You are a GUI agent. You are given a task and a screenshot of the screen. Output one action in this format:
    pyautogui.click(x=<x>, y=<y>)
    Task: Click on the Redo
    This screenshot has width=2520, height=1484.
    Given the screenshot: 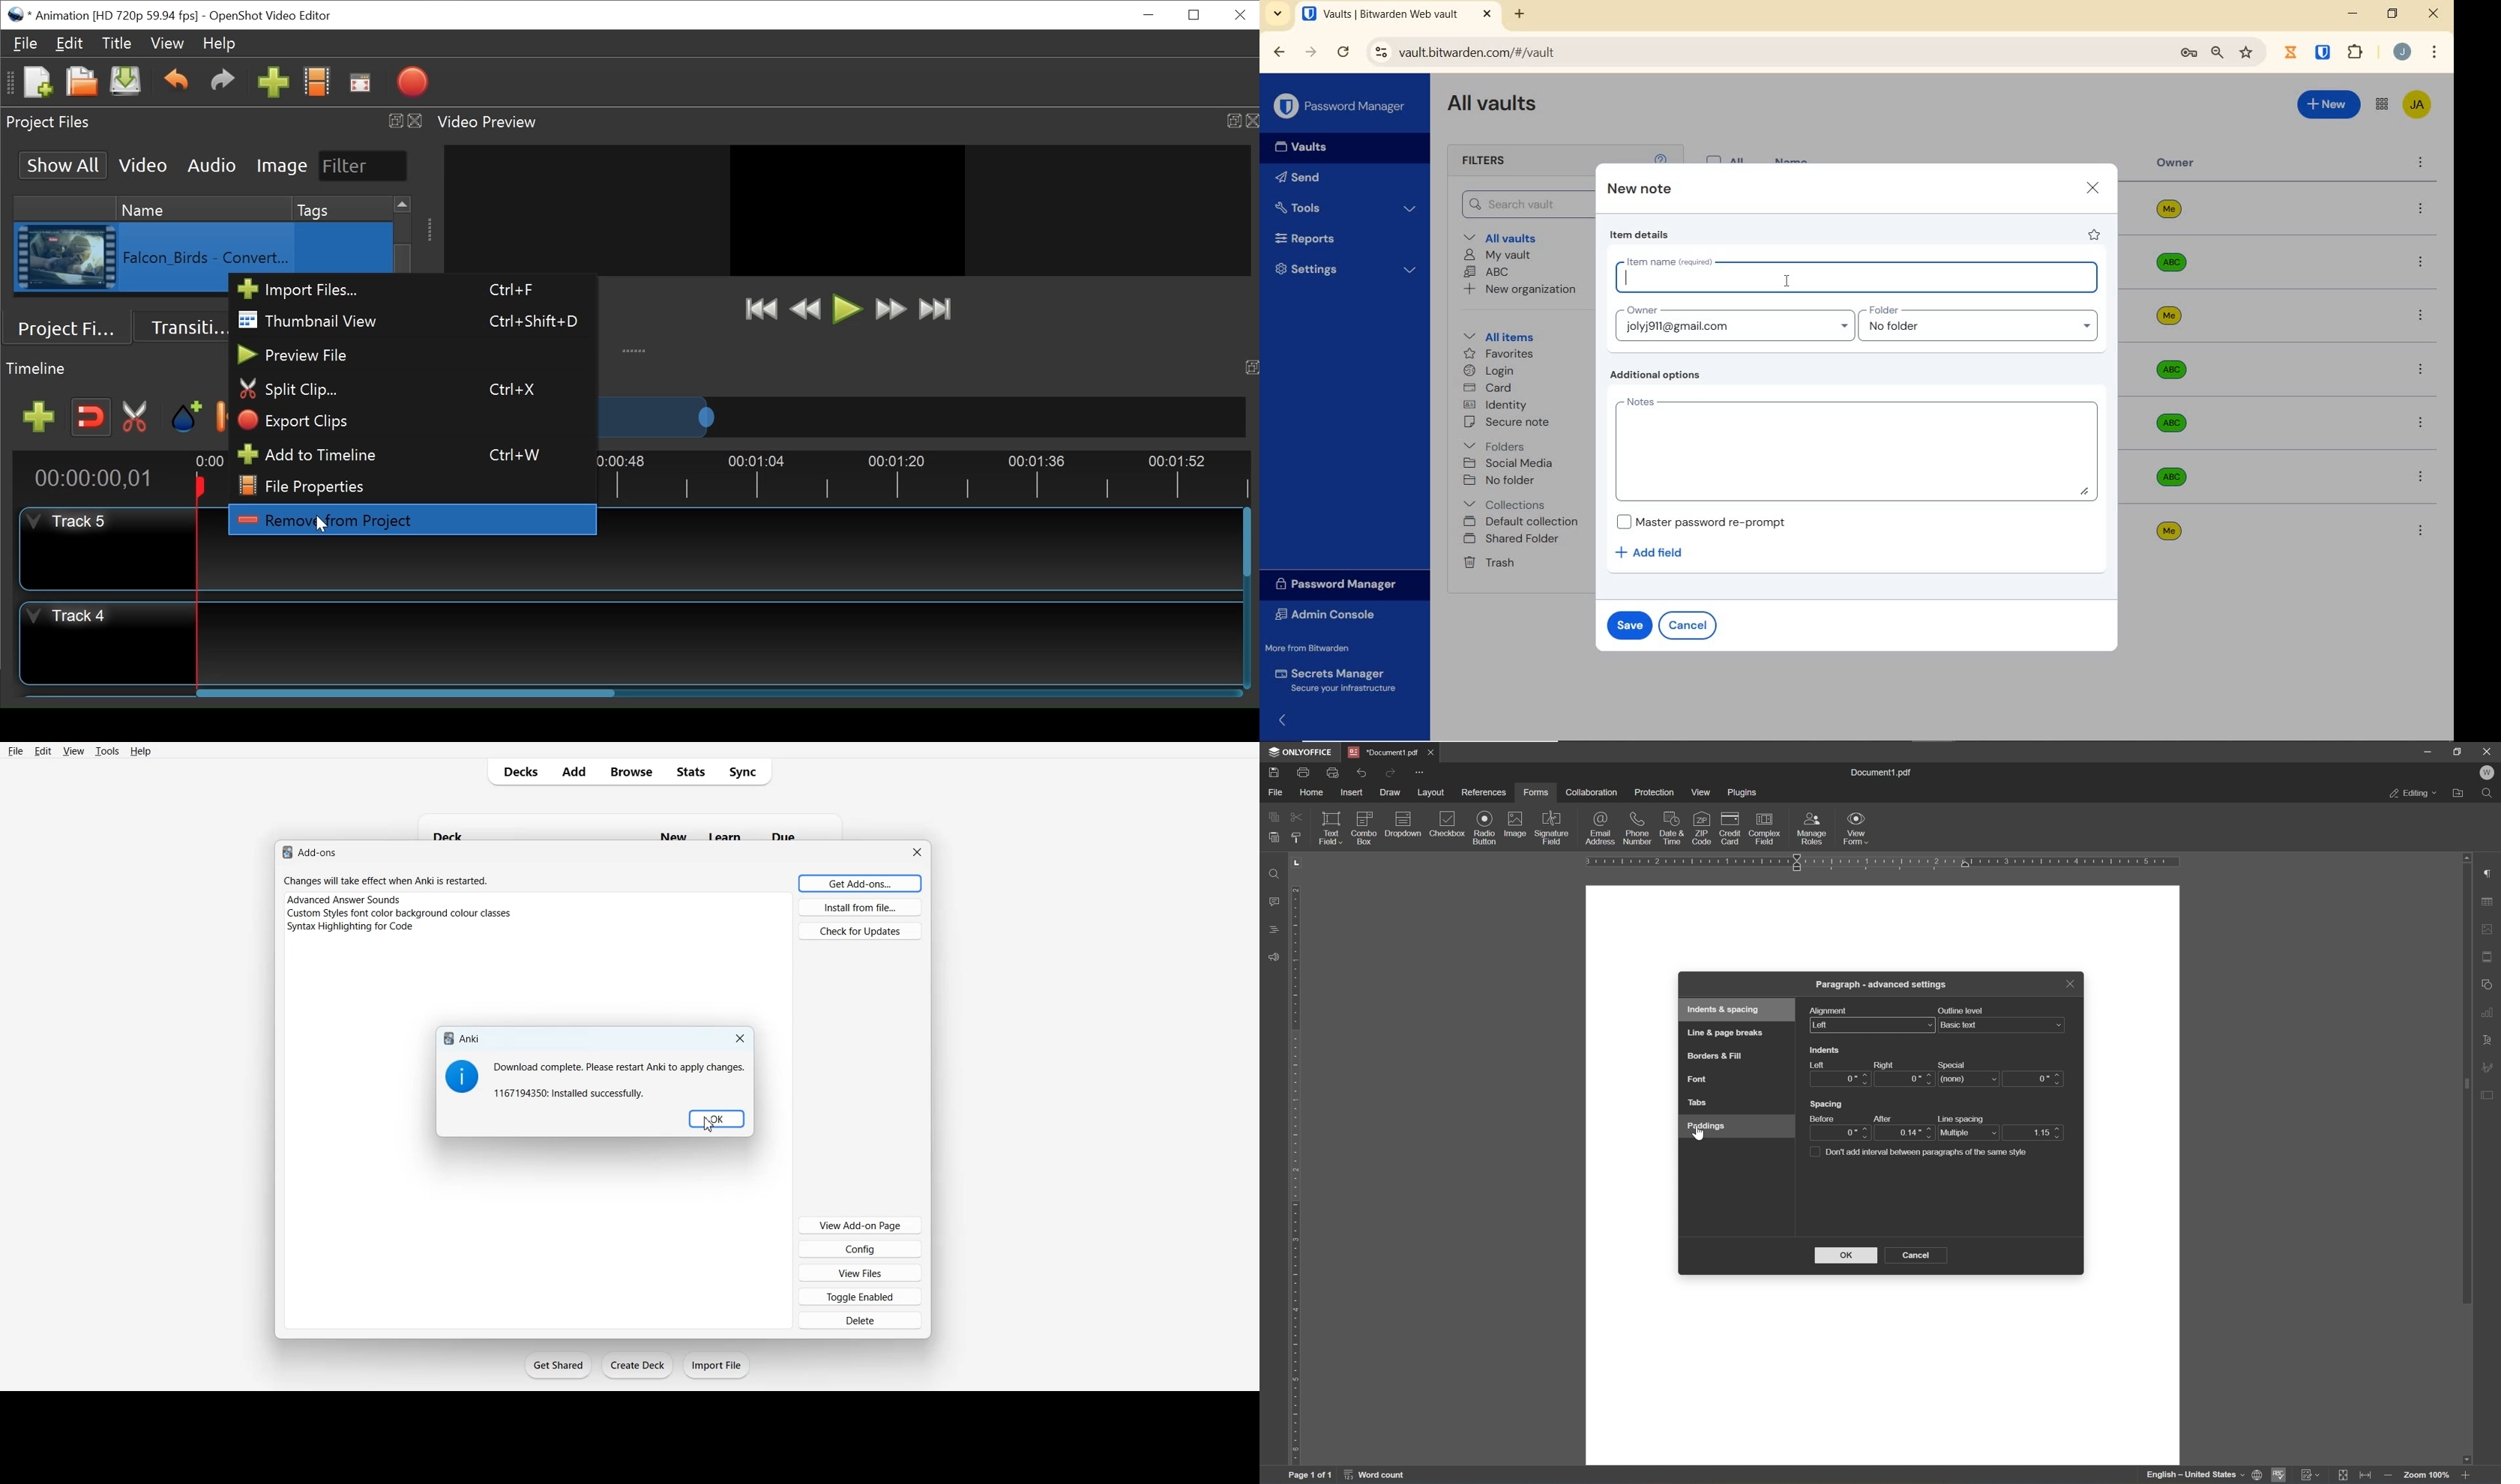 What is the action you would take?
    pyautogui.click(x=222, y=84)
    